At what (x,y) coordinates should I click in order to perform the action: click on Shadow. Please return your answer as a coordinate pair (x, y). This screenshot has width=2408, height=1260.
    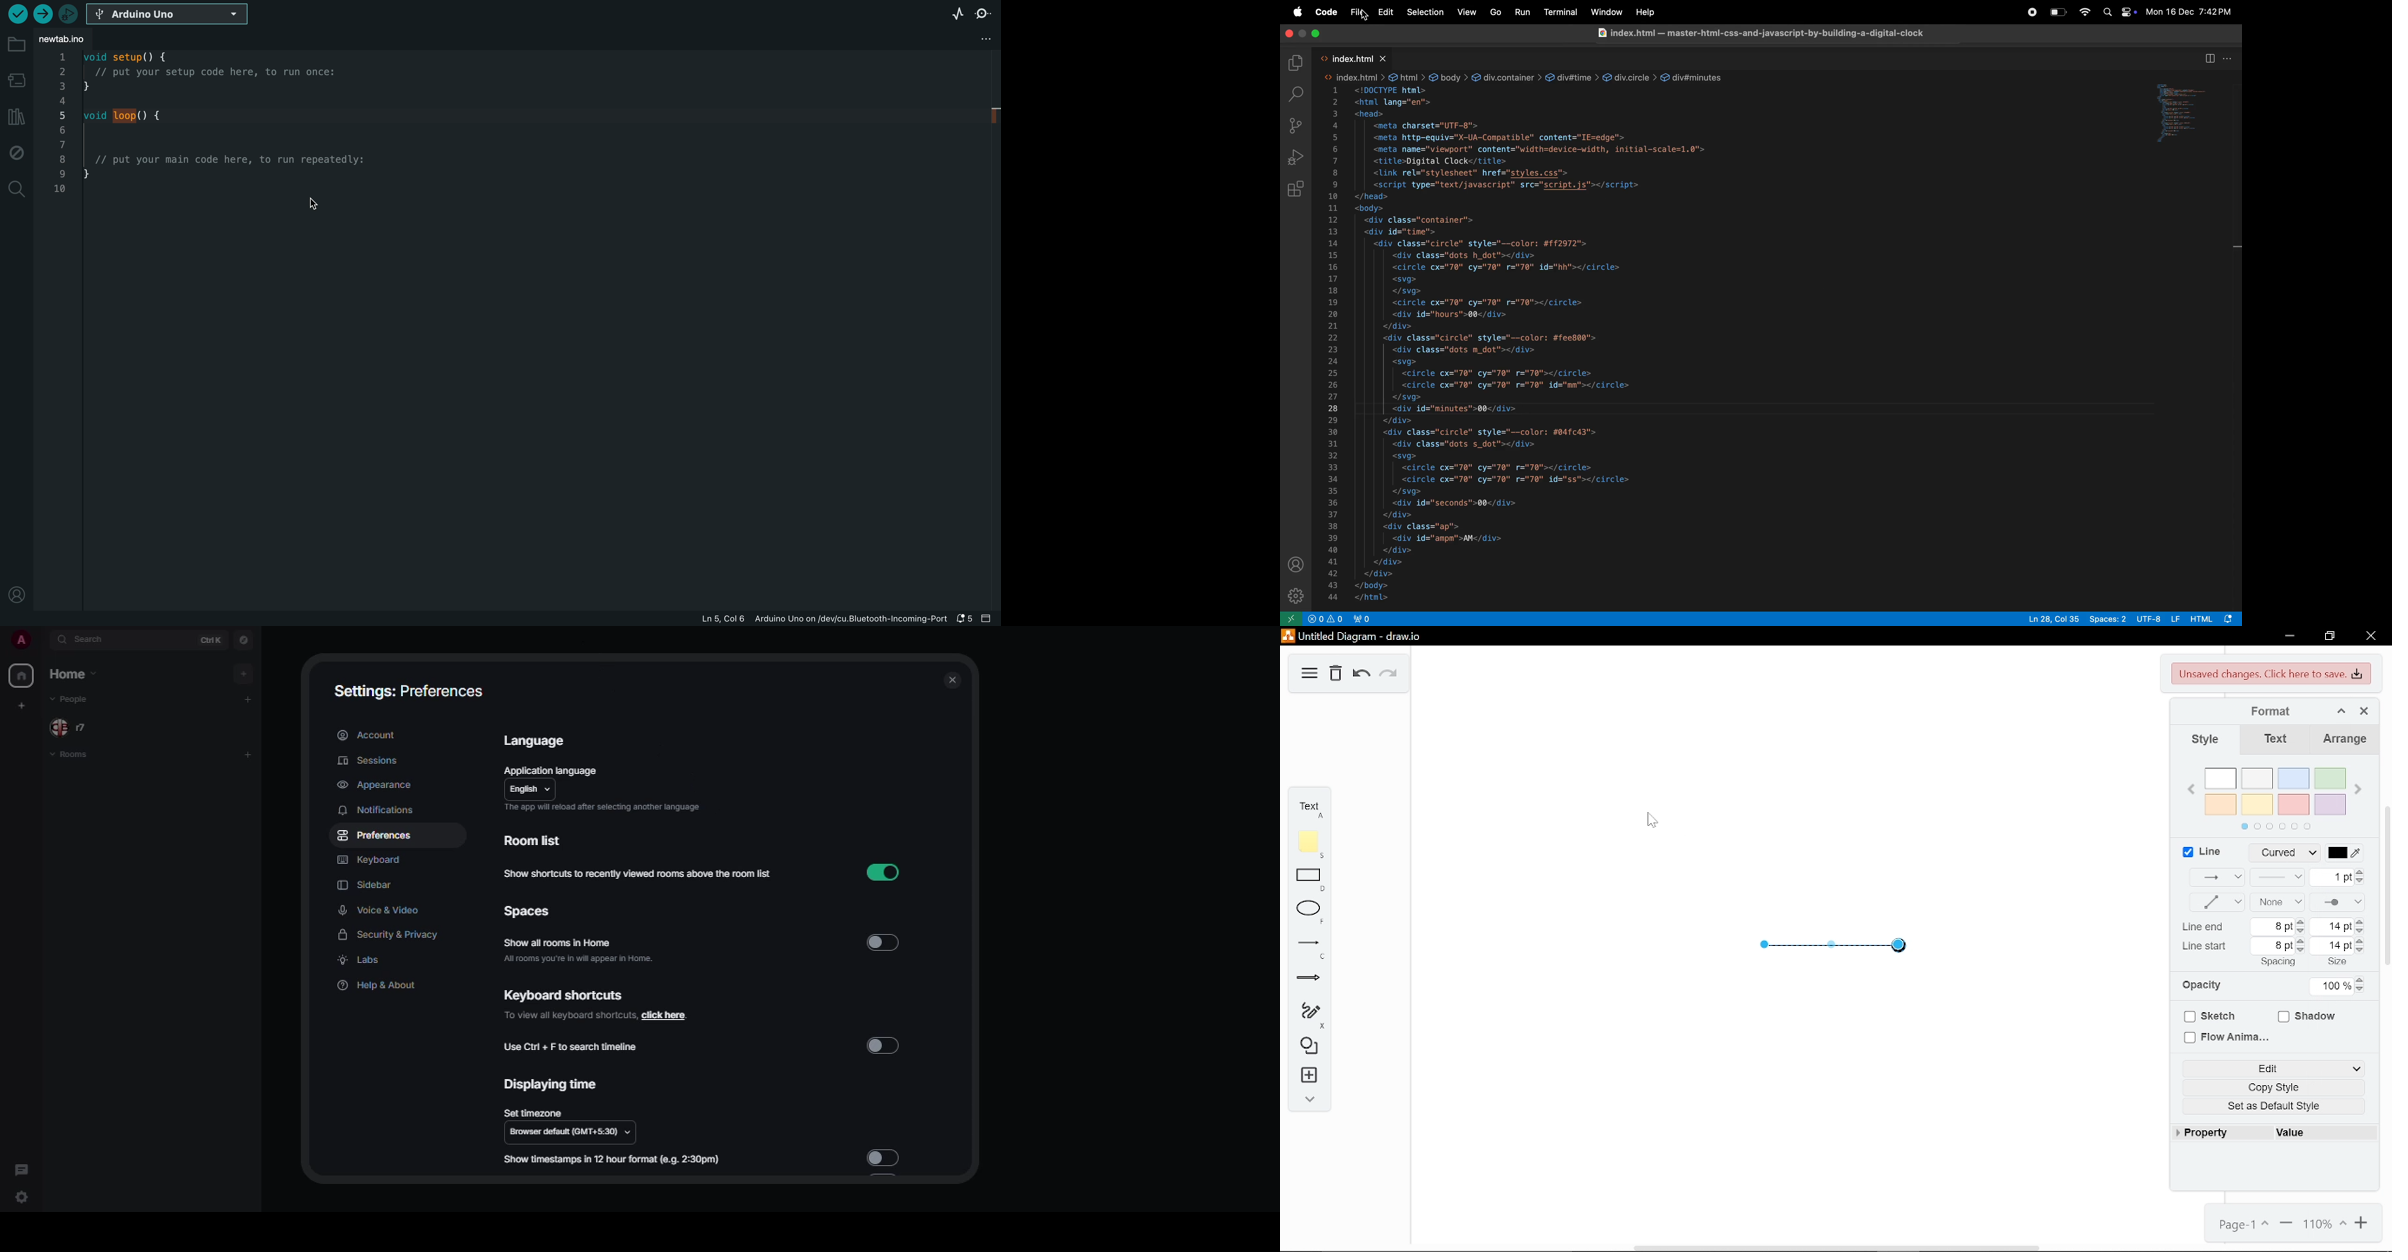
    Looking at the image, I should click on (2311, 1017).